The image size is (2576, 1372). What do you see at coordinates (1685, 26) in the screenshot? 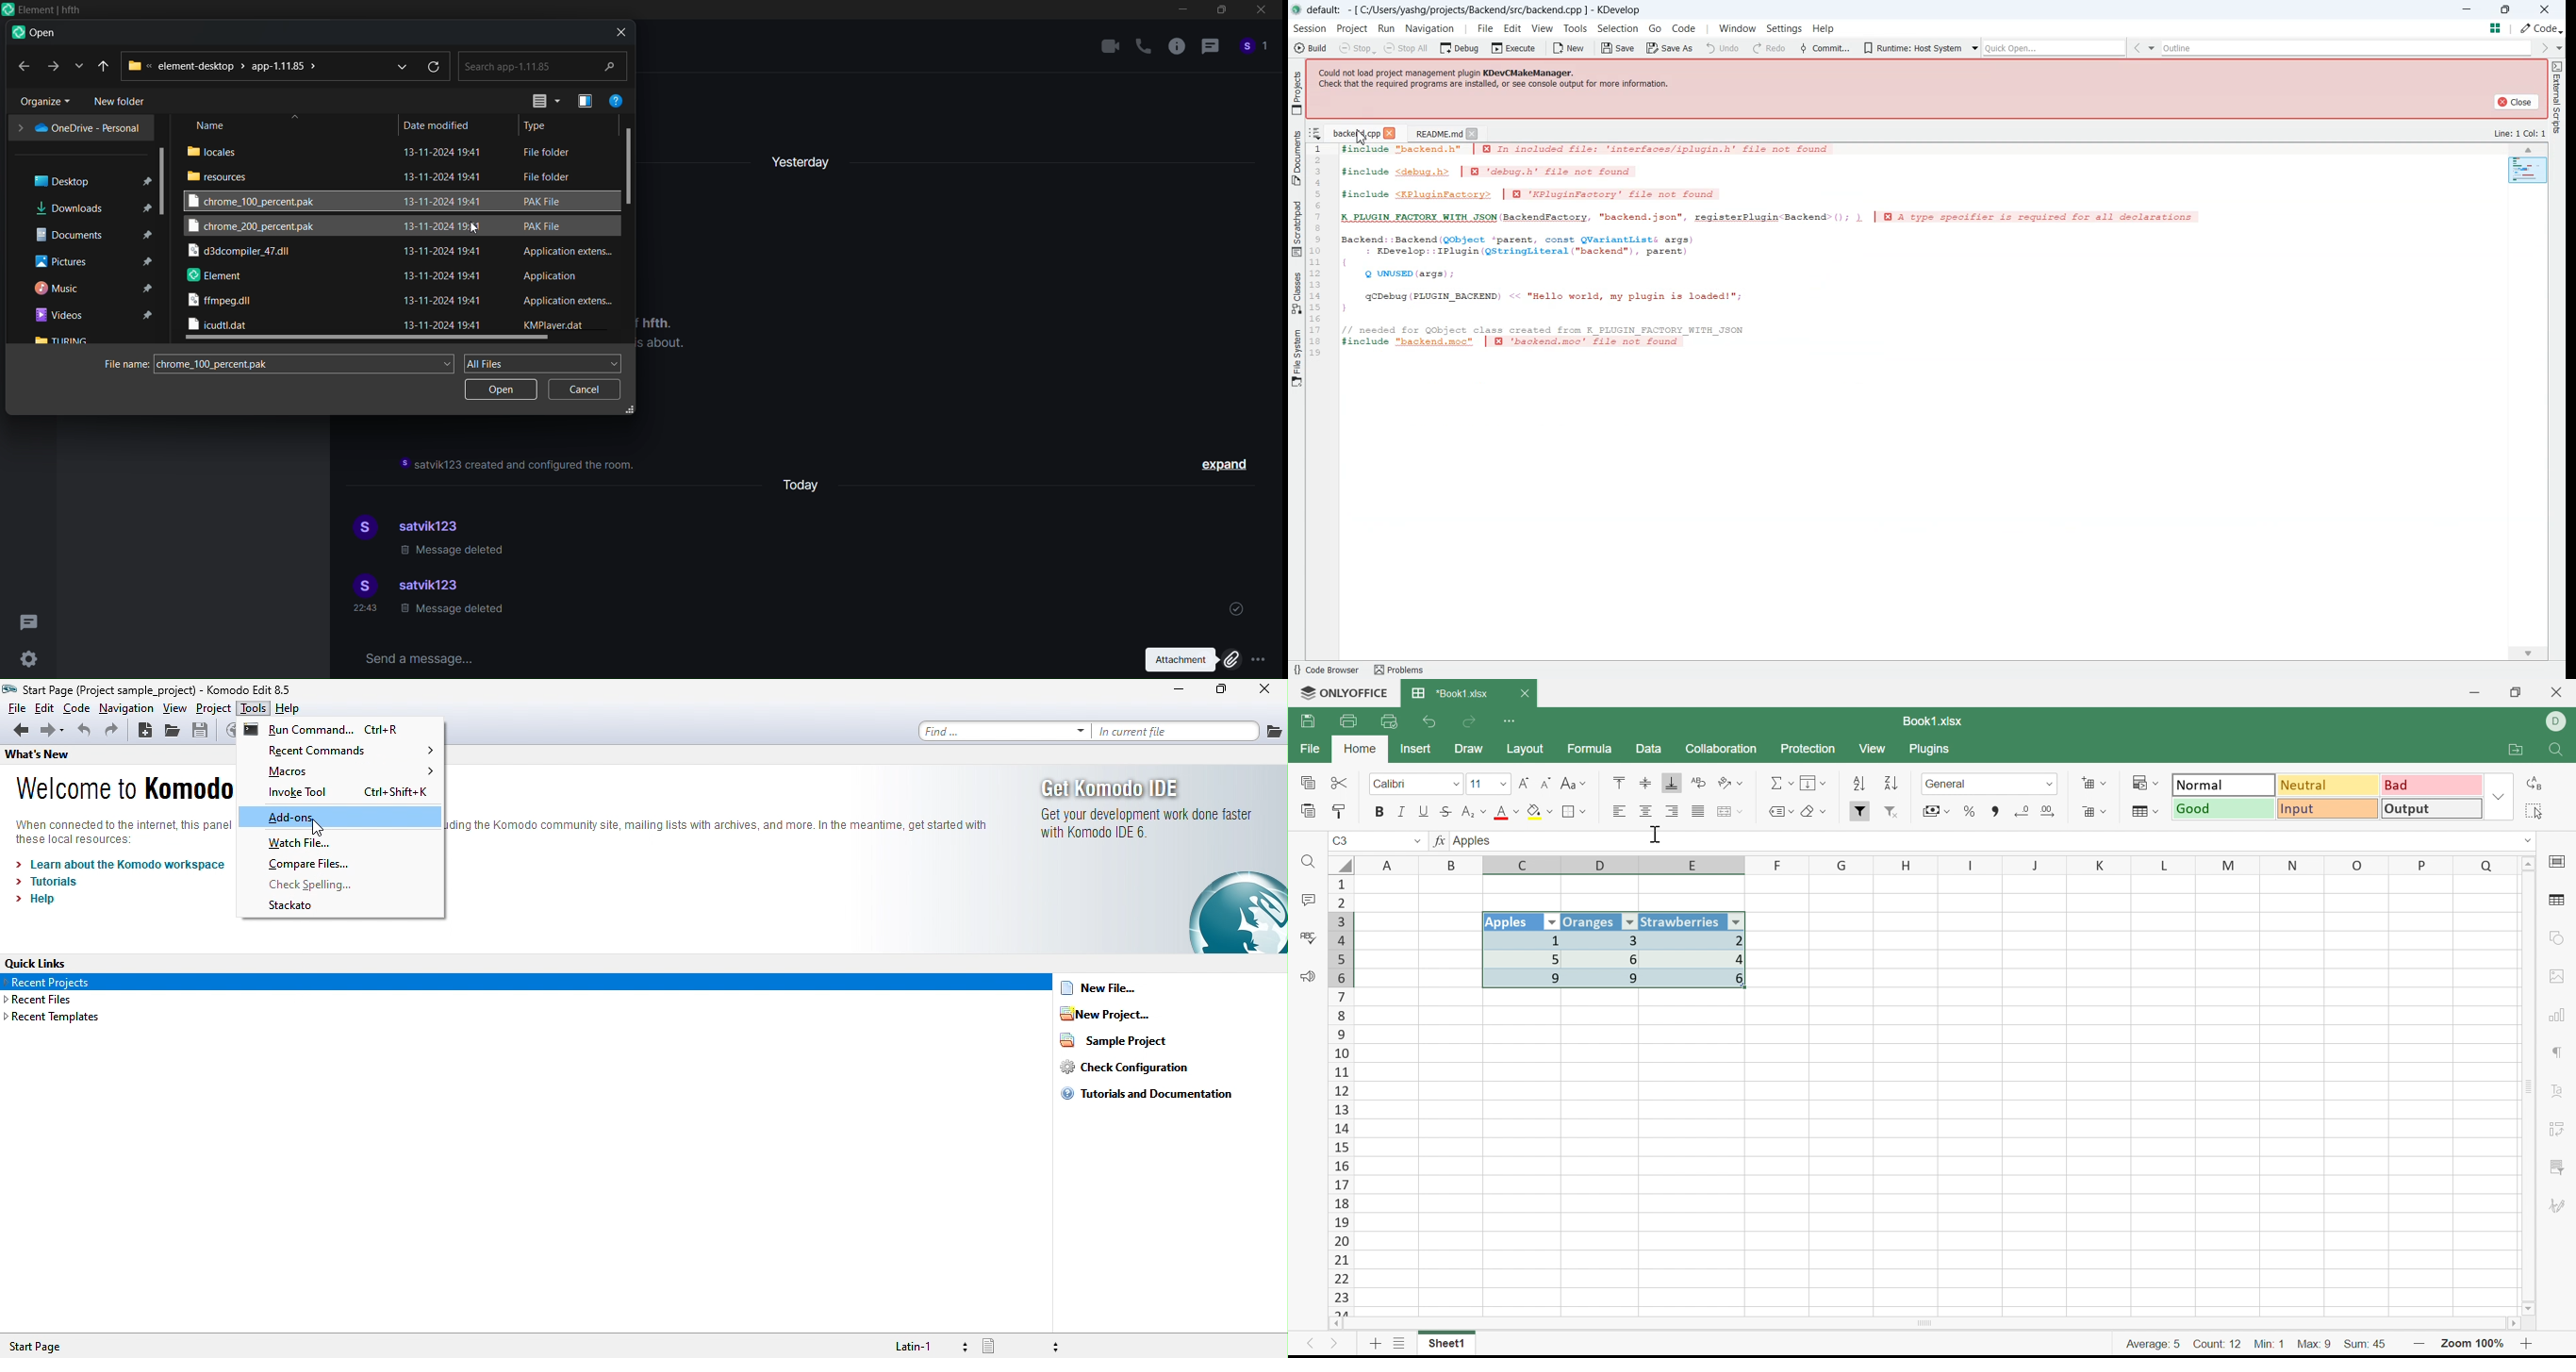
I see `Code` at bounding box center [1685, 26].